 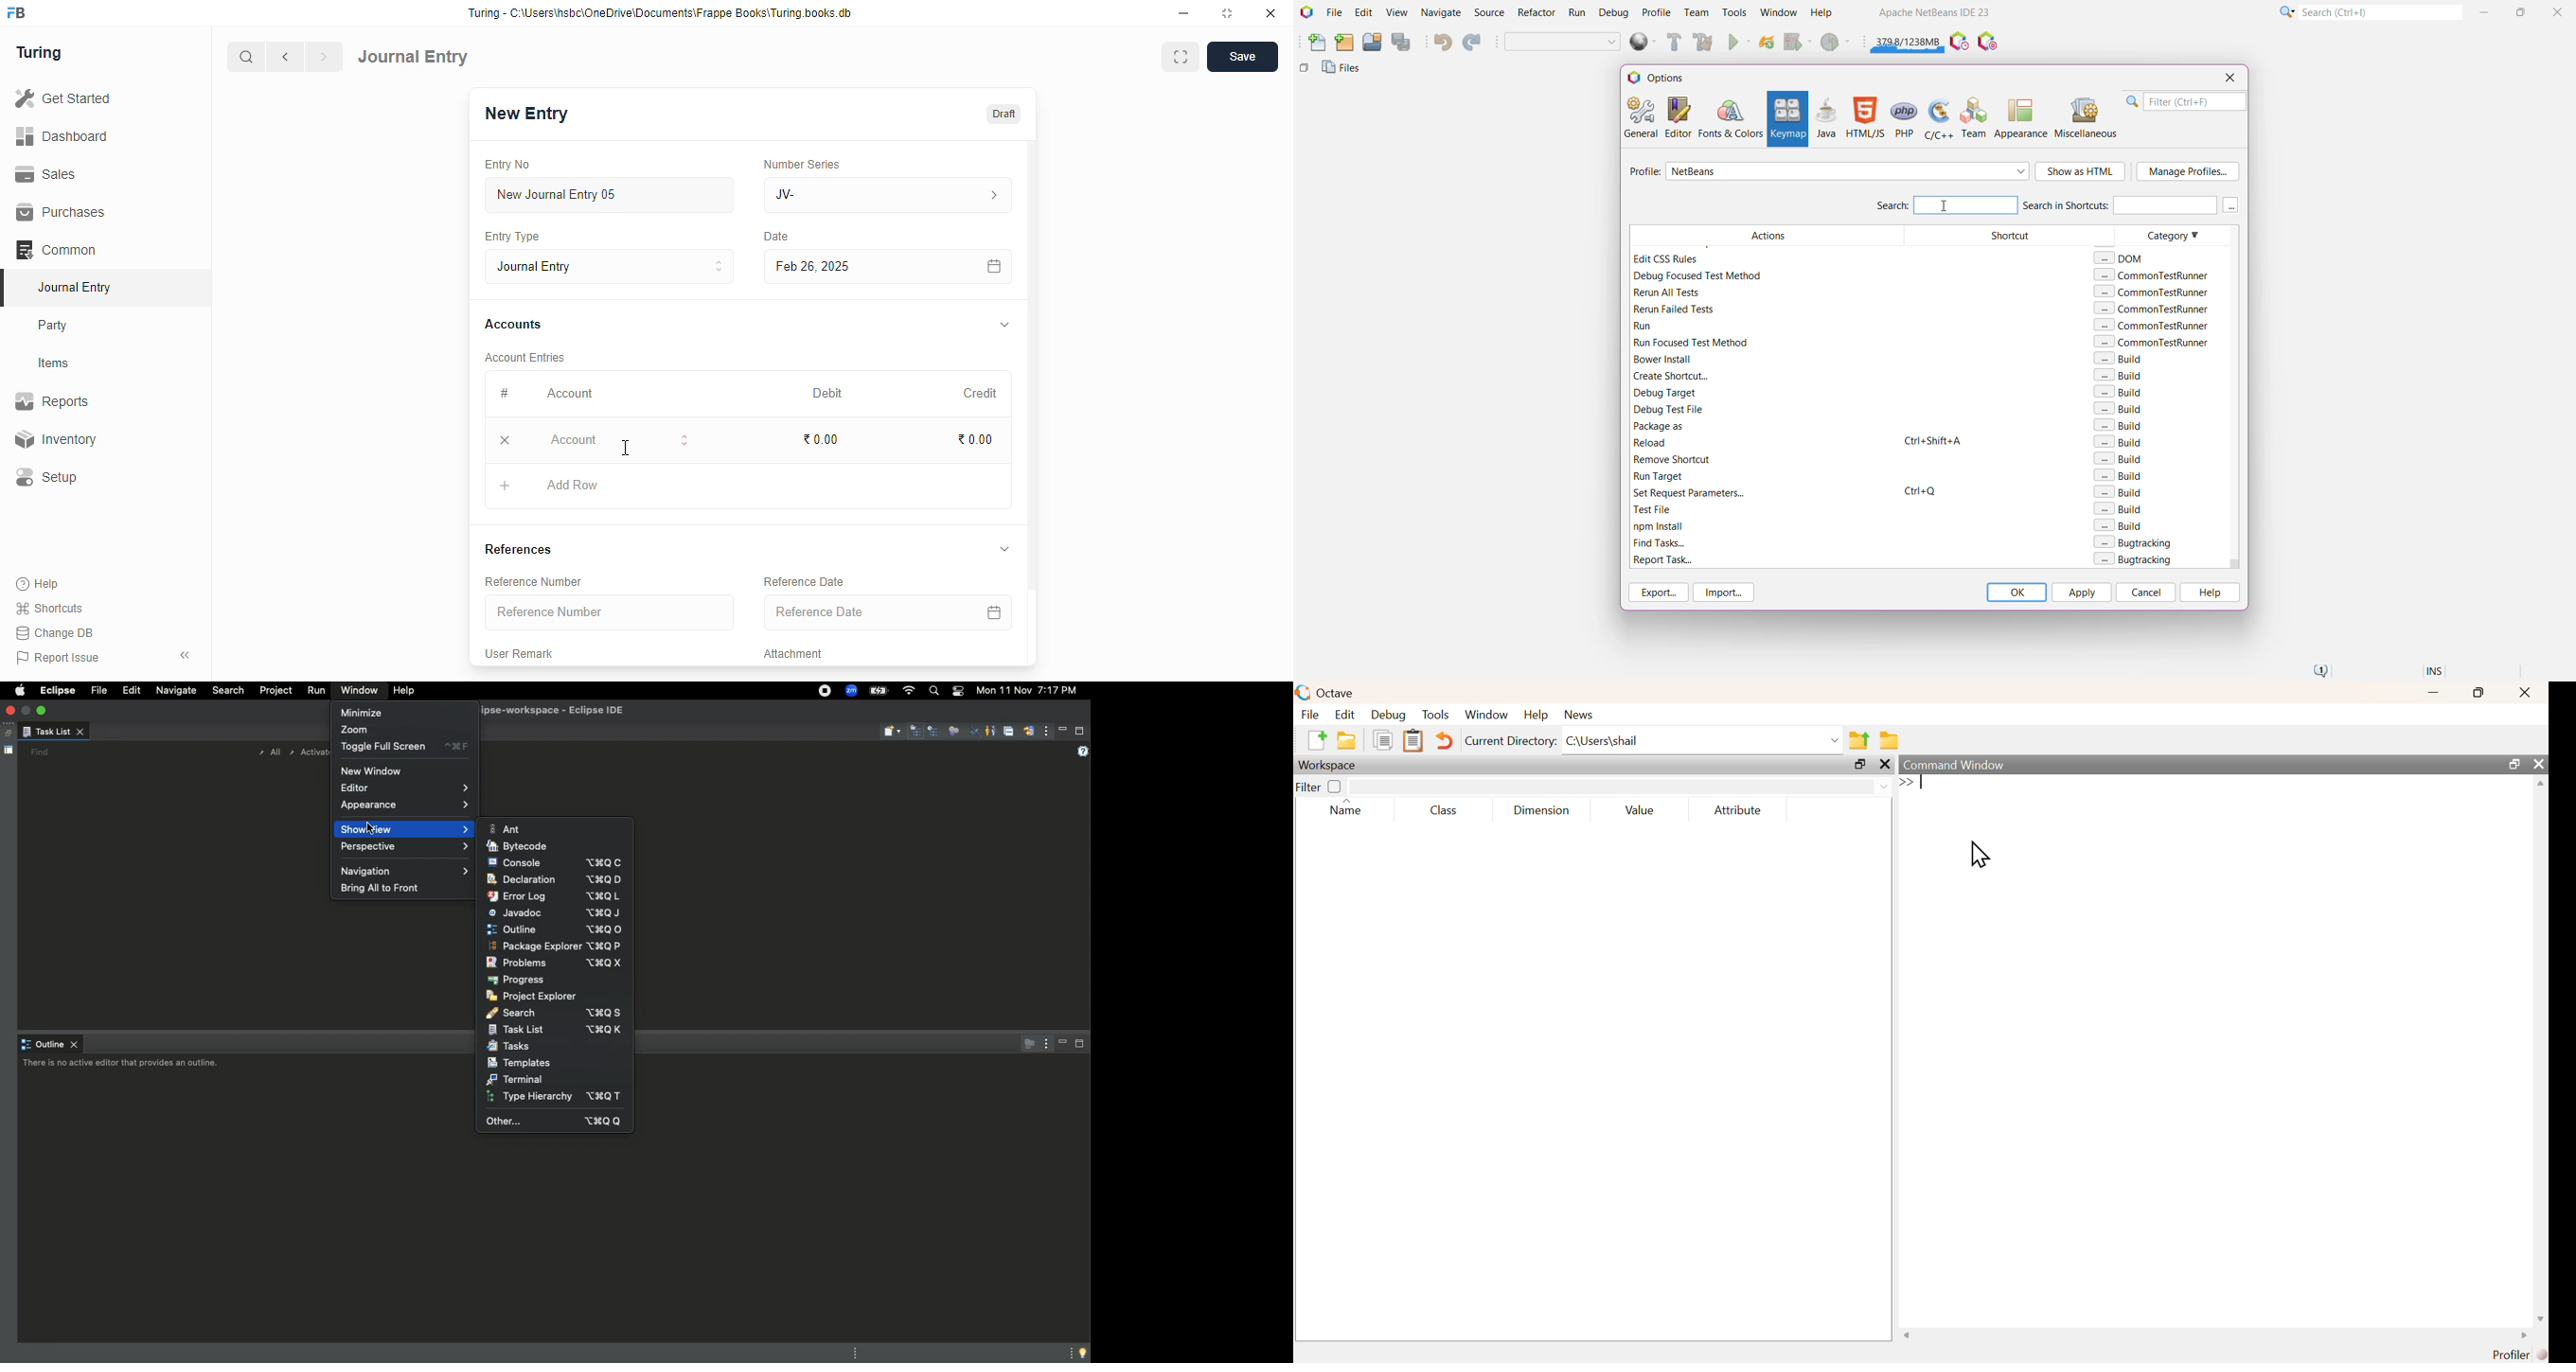 I want to click on report issue, so click(x=58, y=658).